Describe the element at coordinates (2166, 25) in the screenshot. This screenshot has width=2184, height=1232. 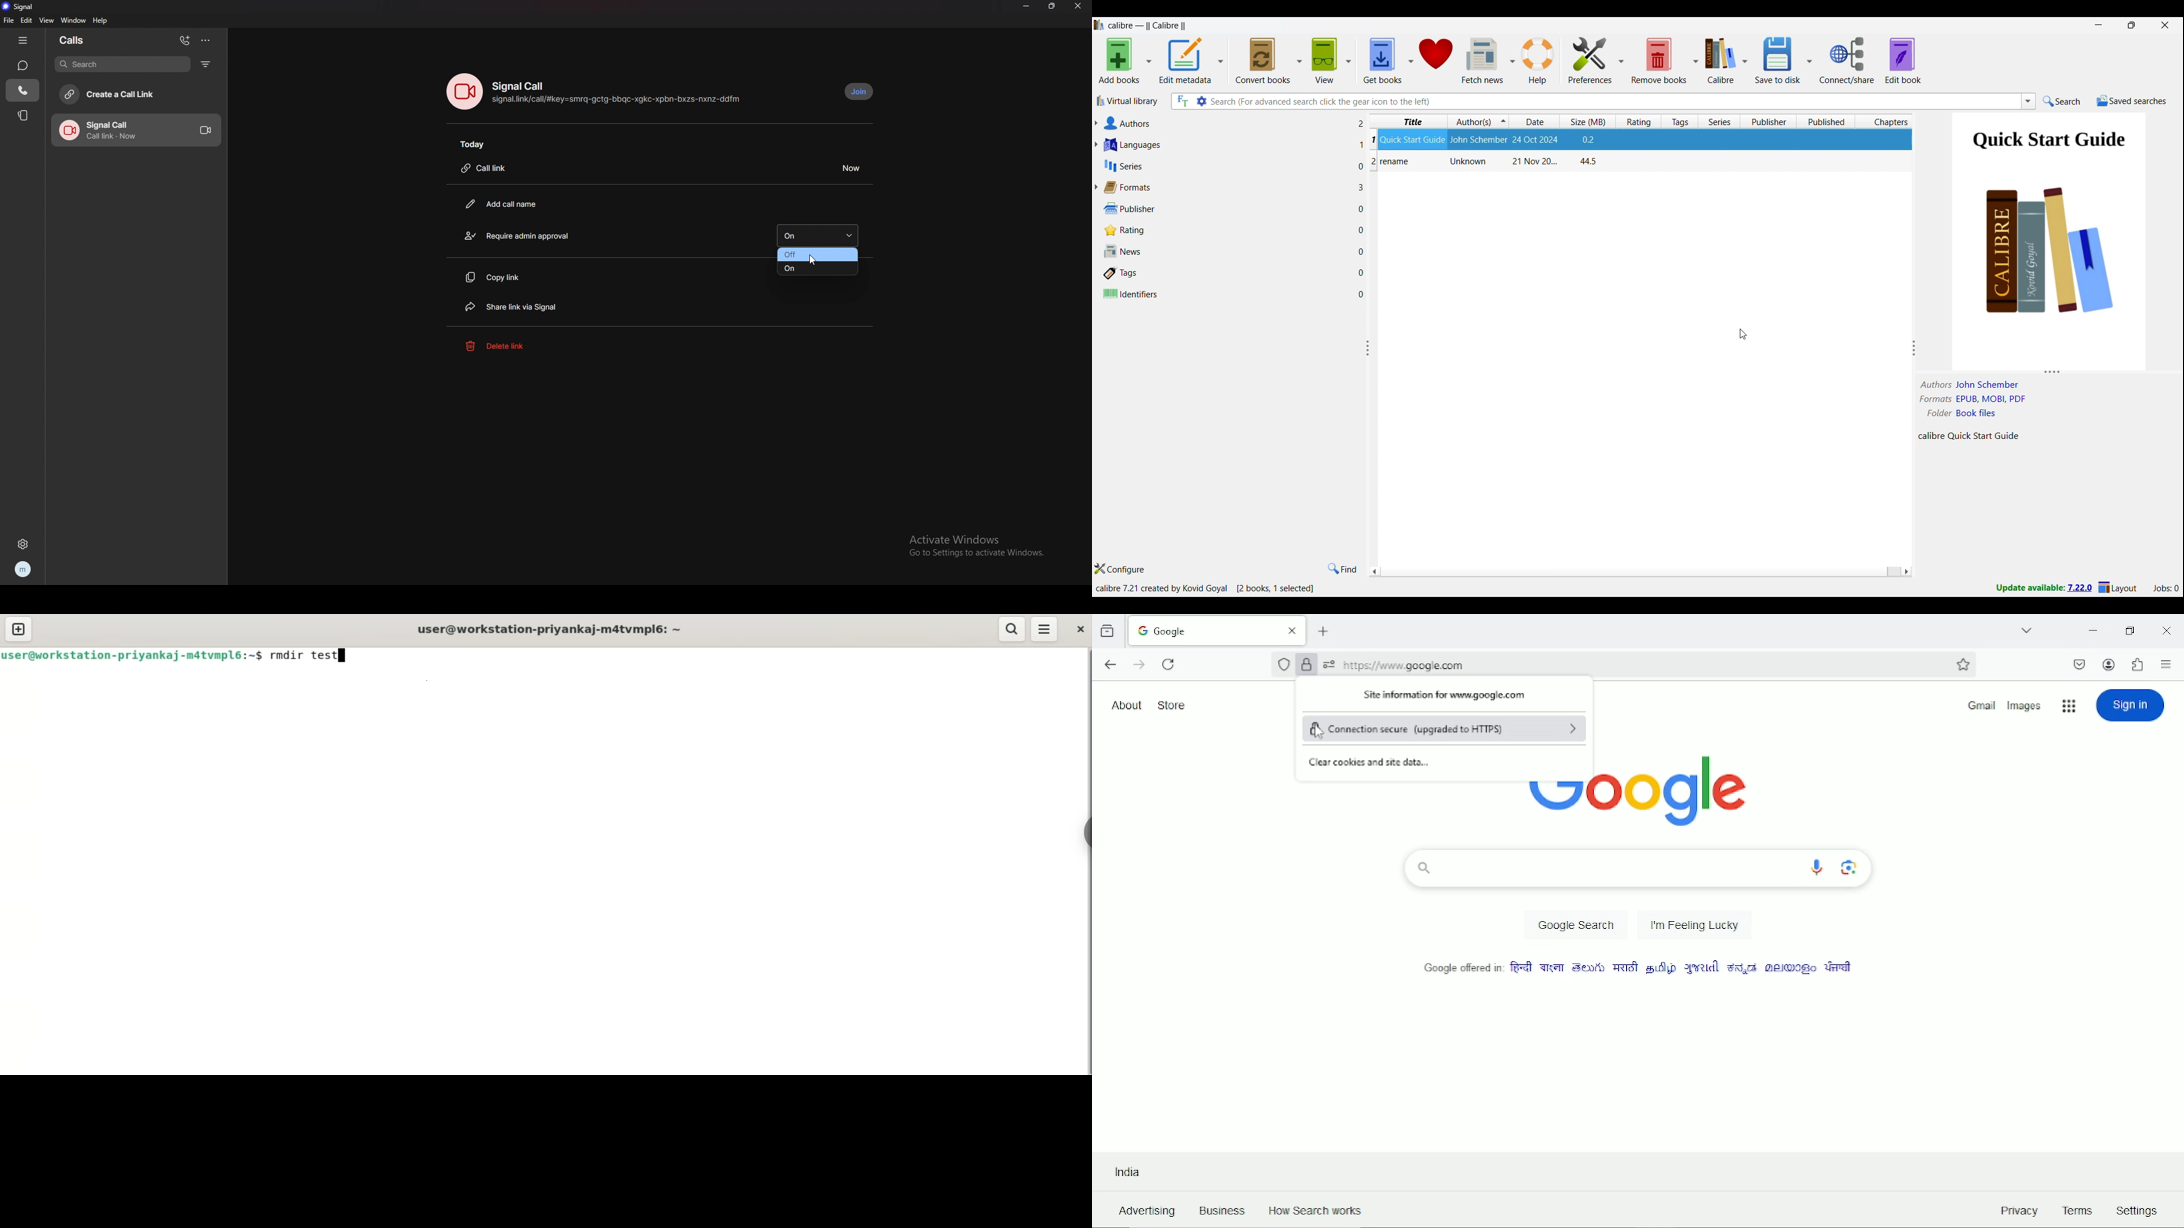
I see `Close interface` at that location.